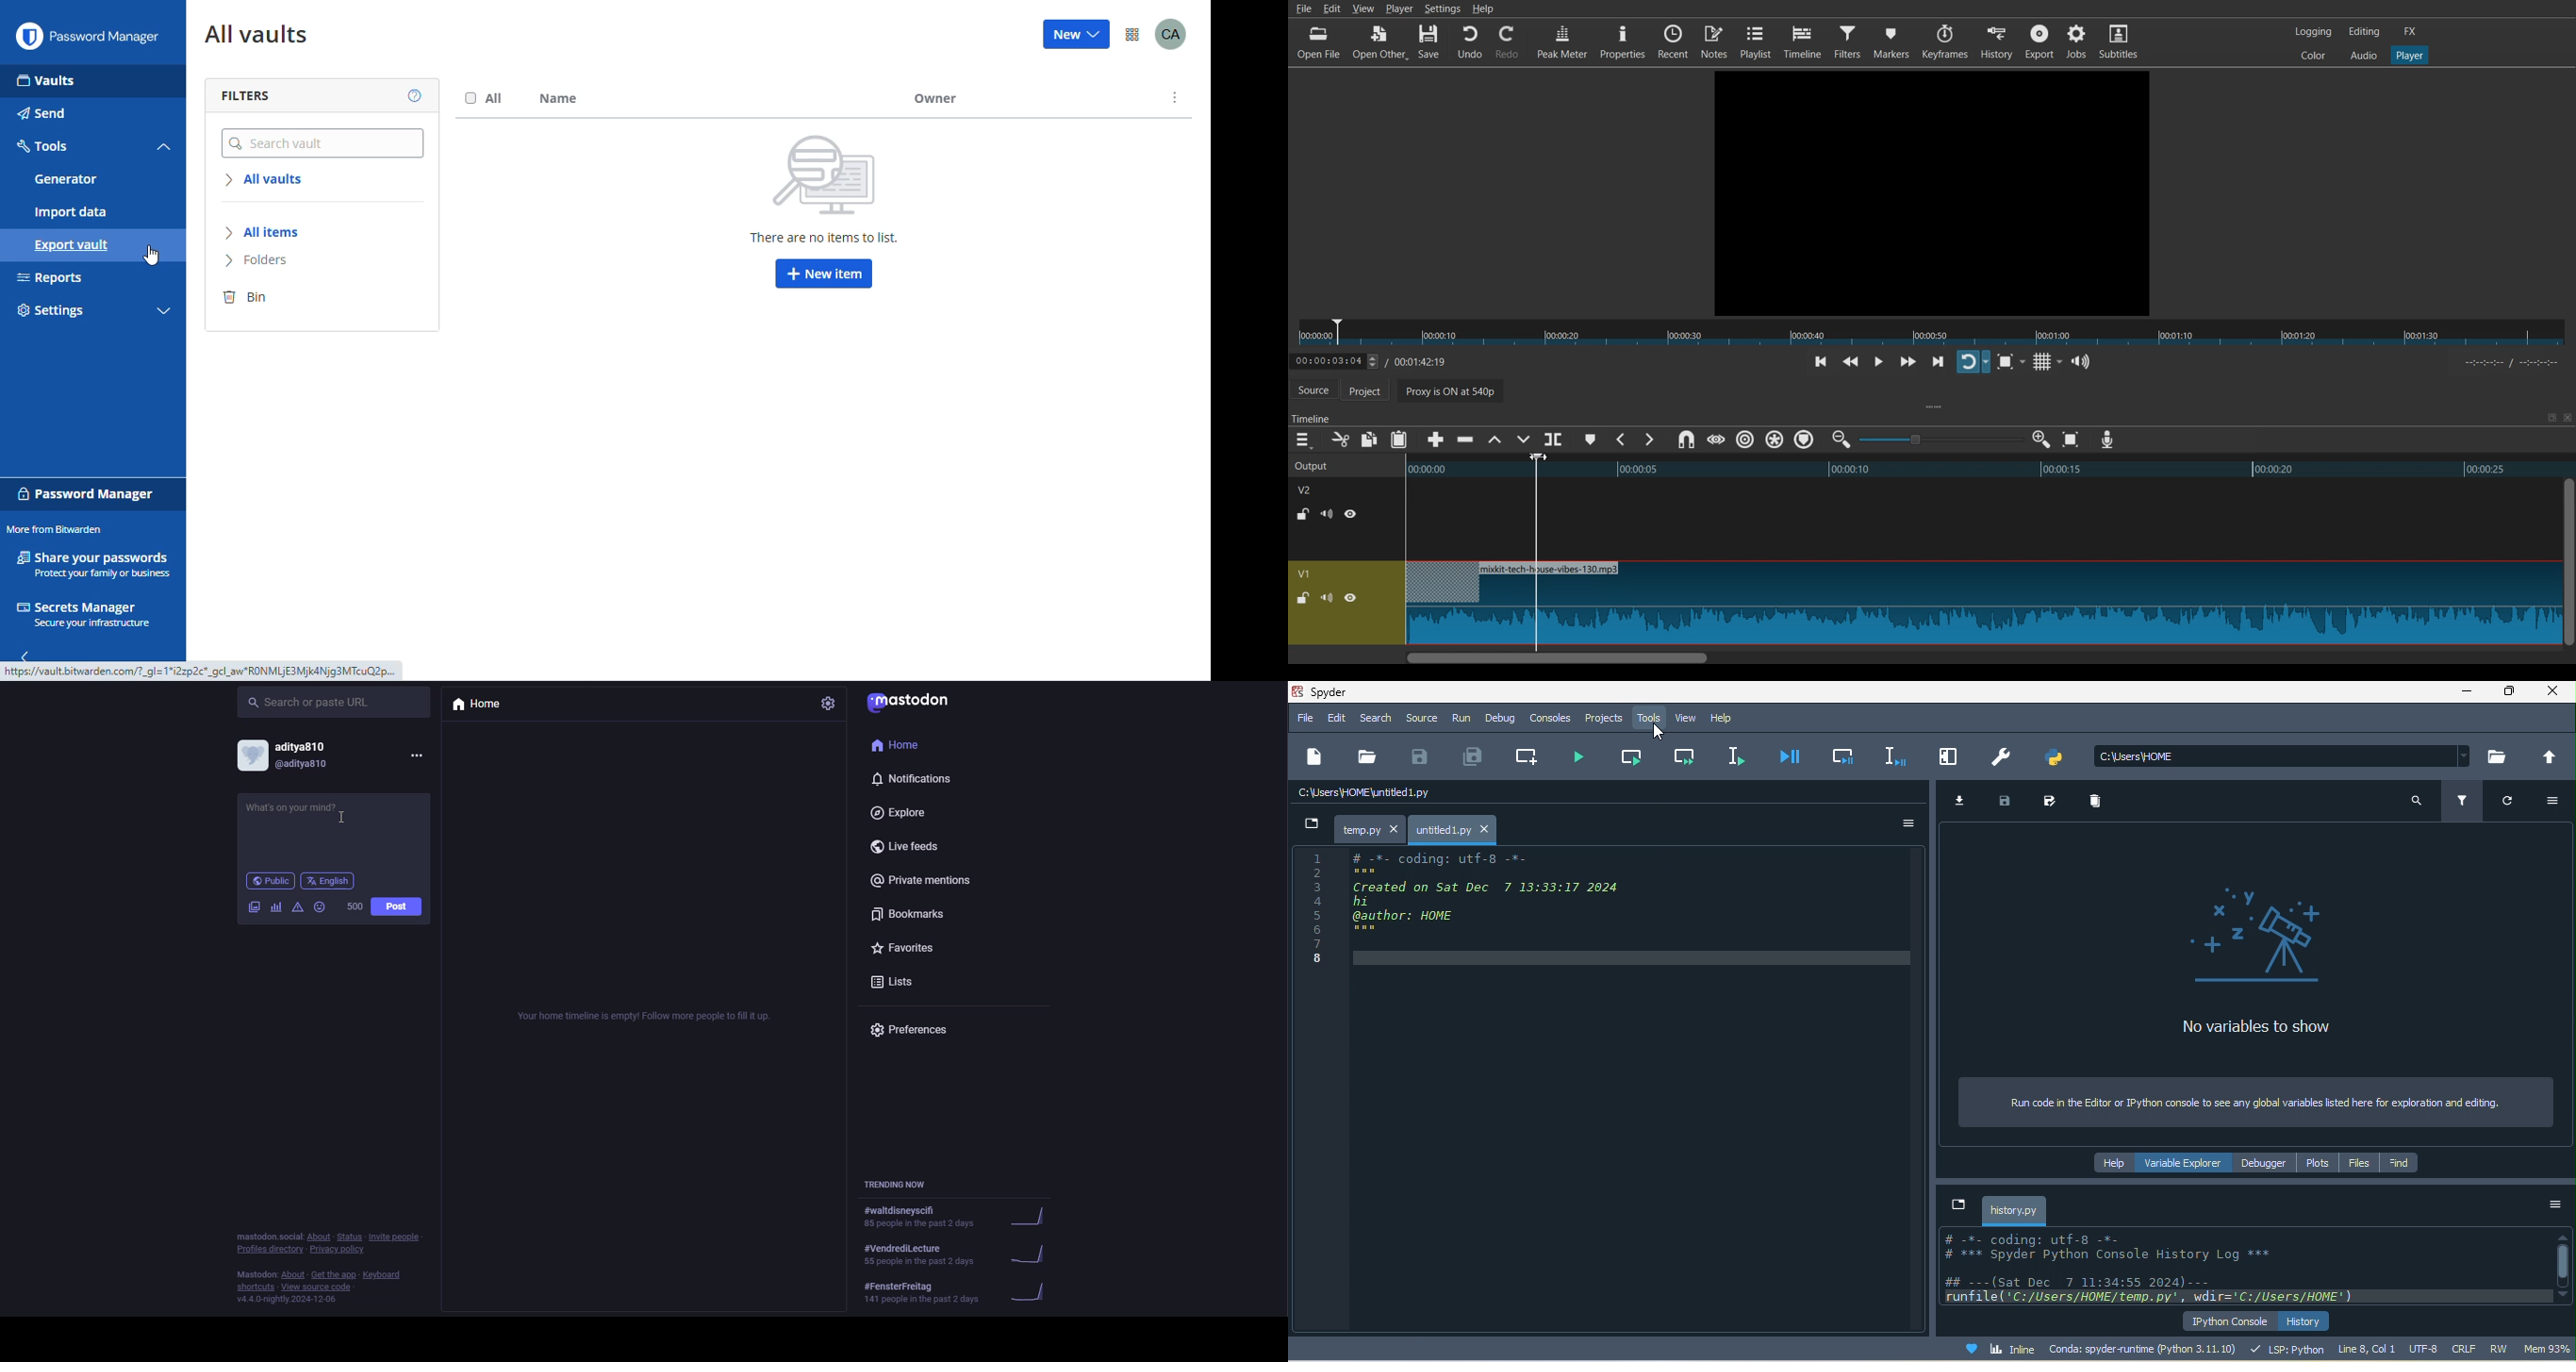  What do you see at coordinates (2102, 803) in the screenshot?
I see `delete` at bounding box center [2102, 803].